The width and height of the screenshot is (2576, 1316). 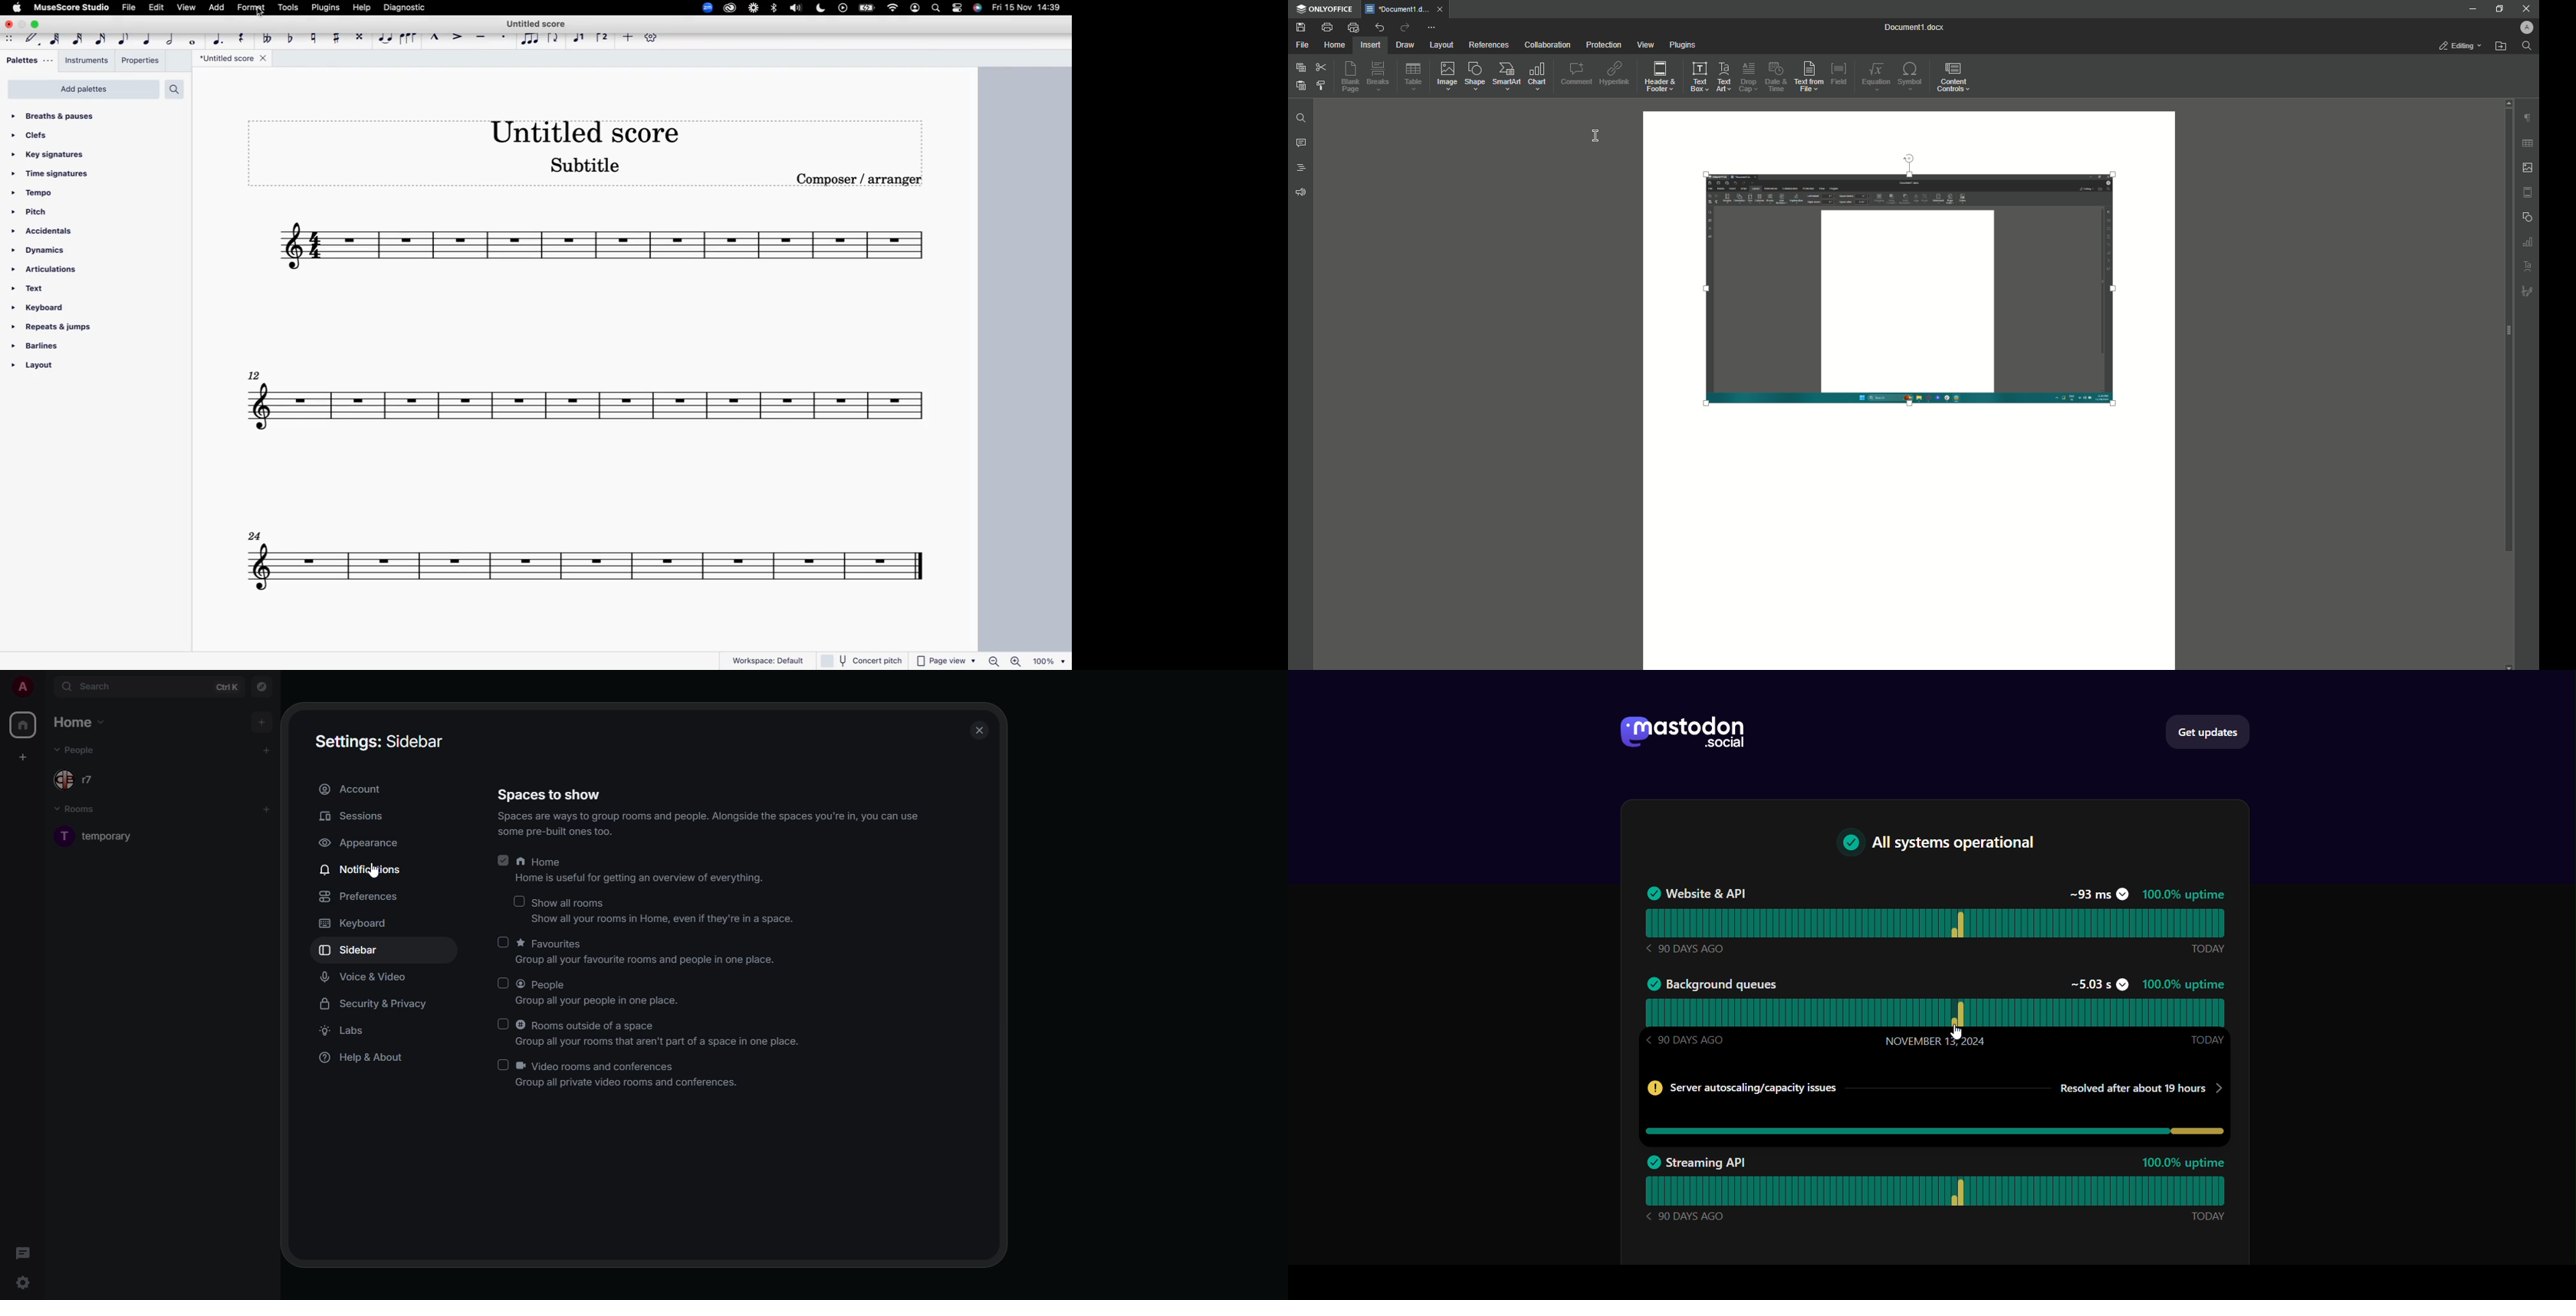 I want to click on score, so click(x=583, y=412).